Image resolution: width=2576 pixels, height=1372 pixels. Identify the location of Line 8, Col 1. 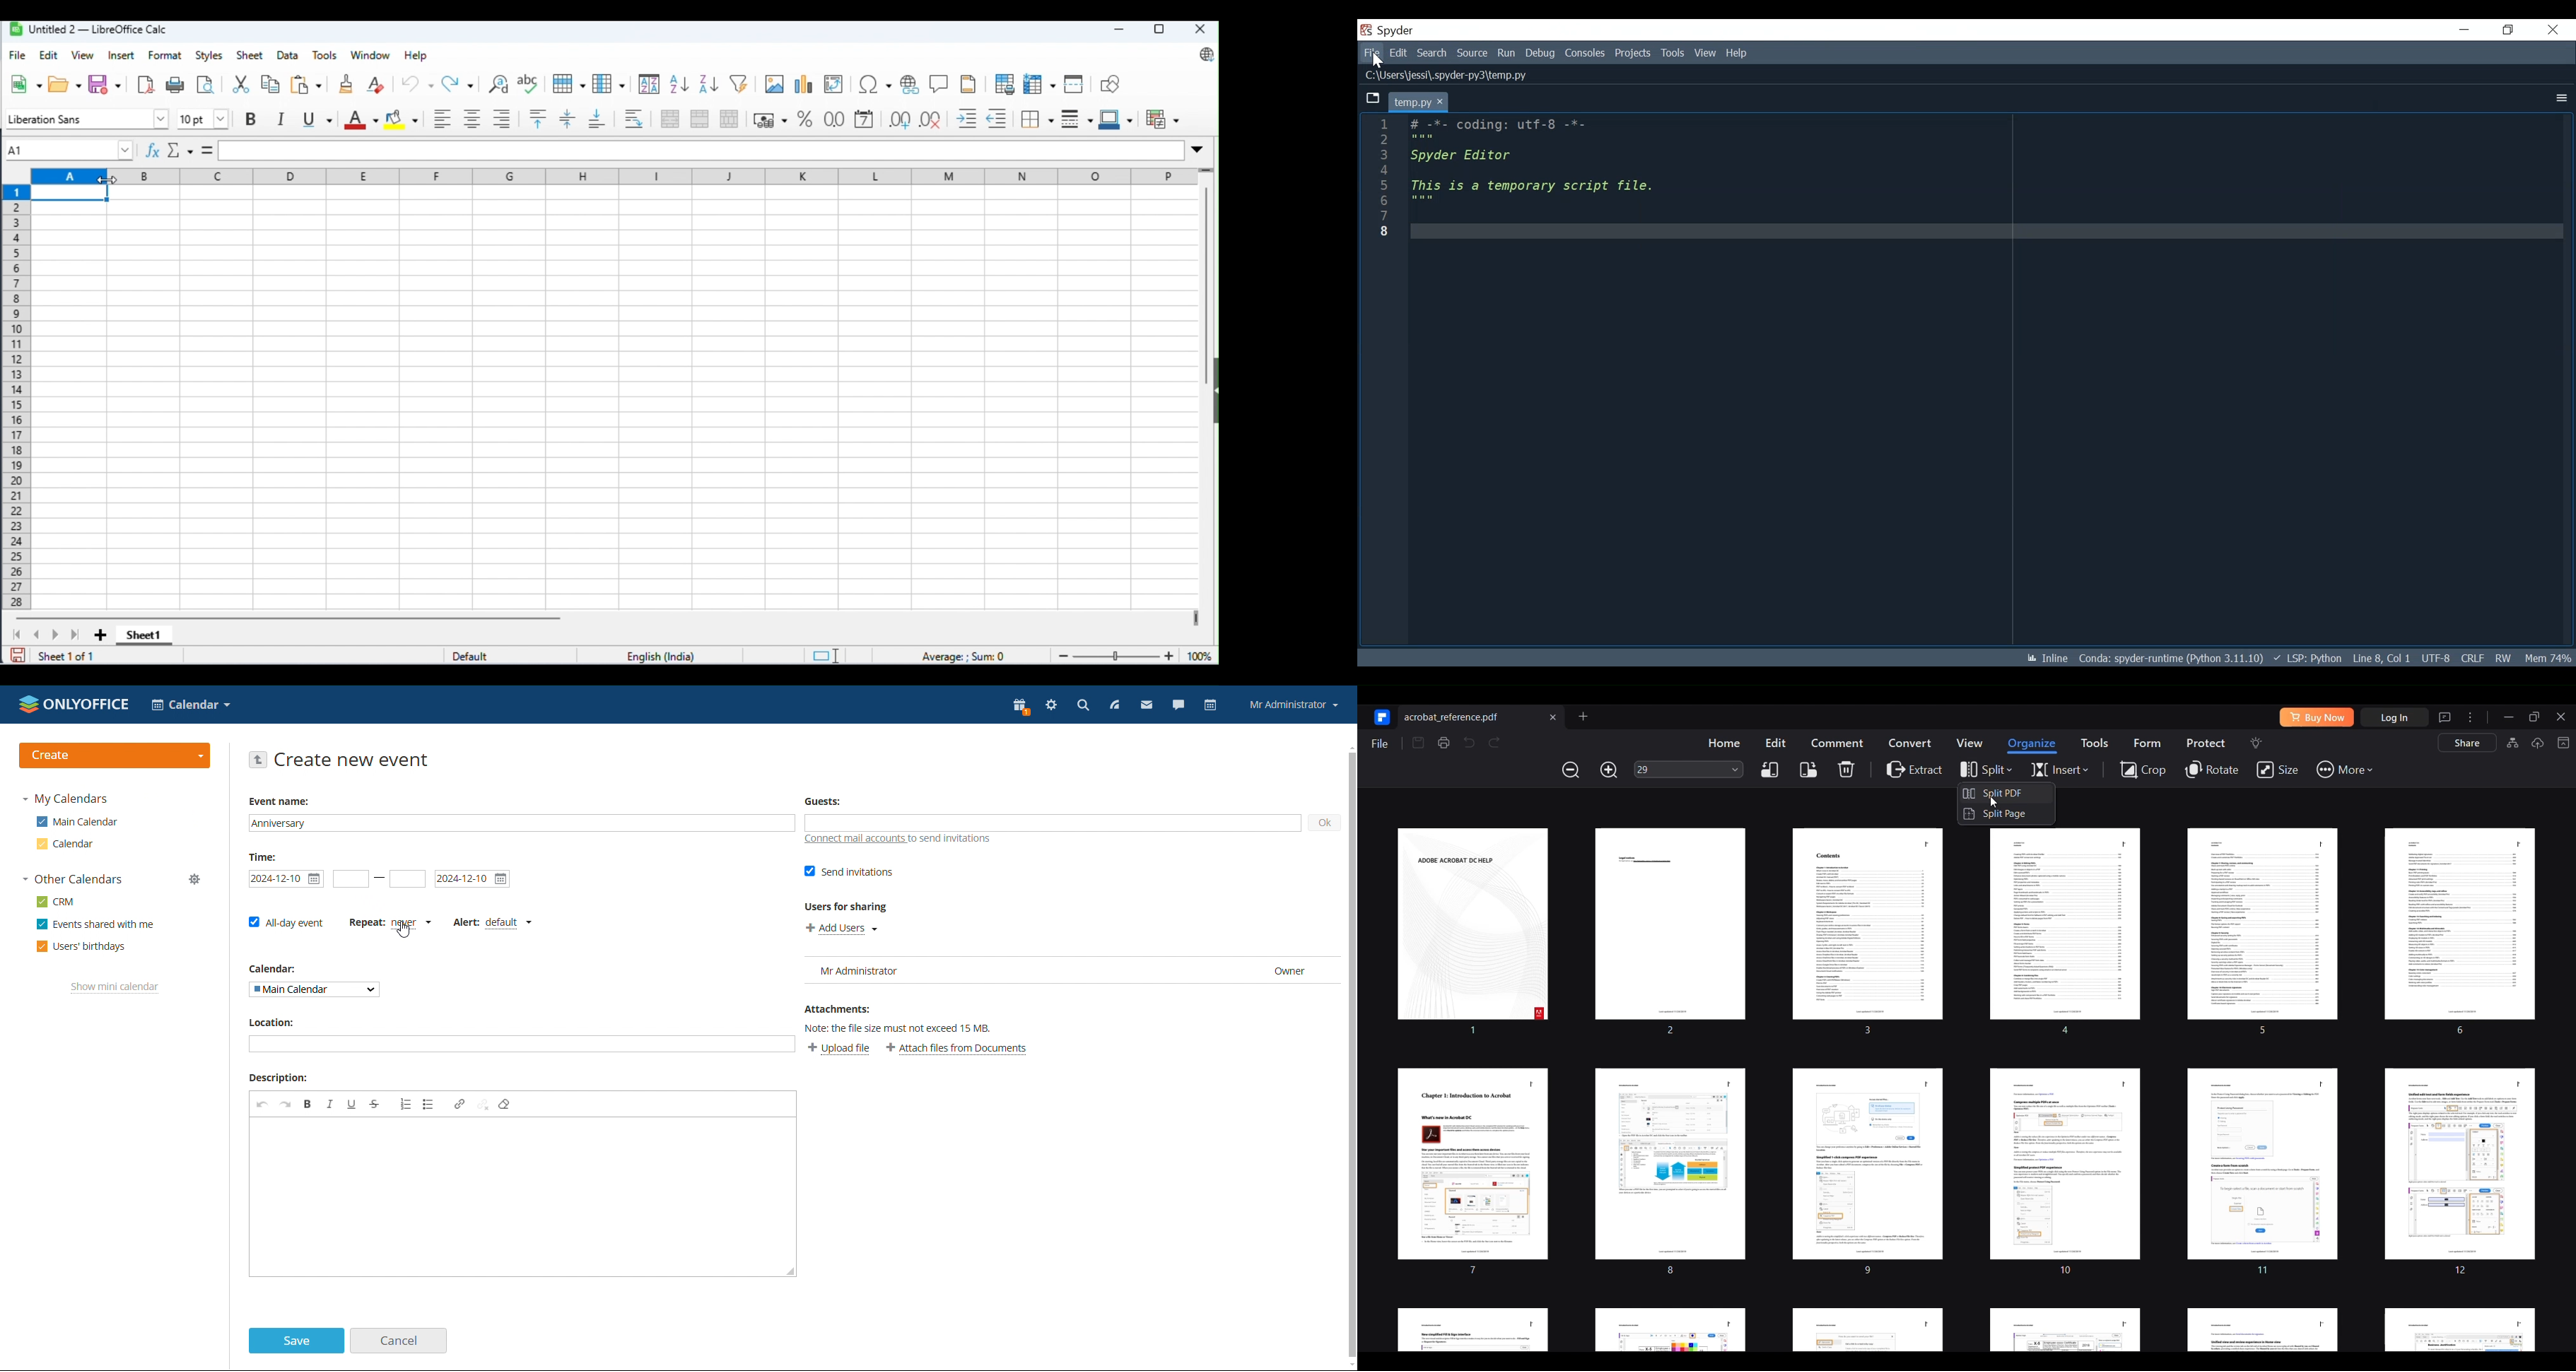
(2380, 659).